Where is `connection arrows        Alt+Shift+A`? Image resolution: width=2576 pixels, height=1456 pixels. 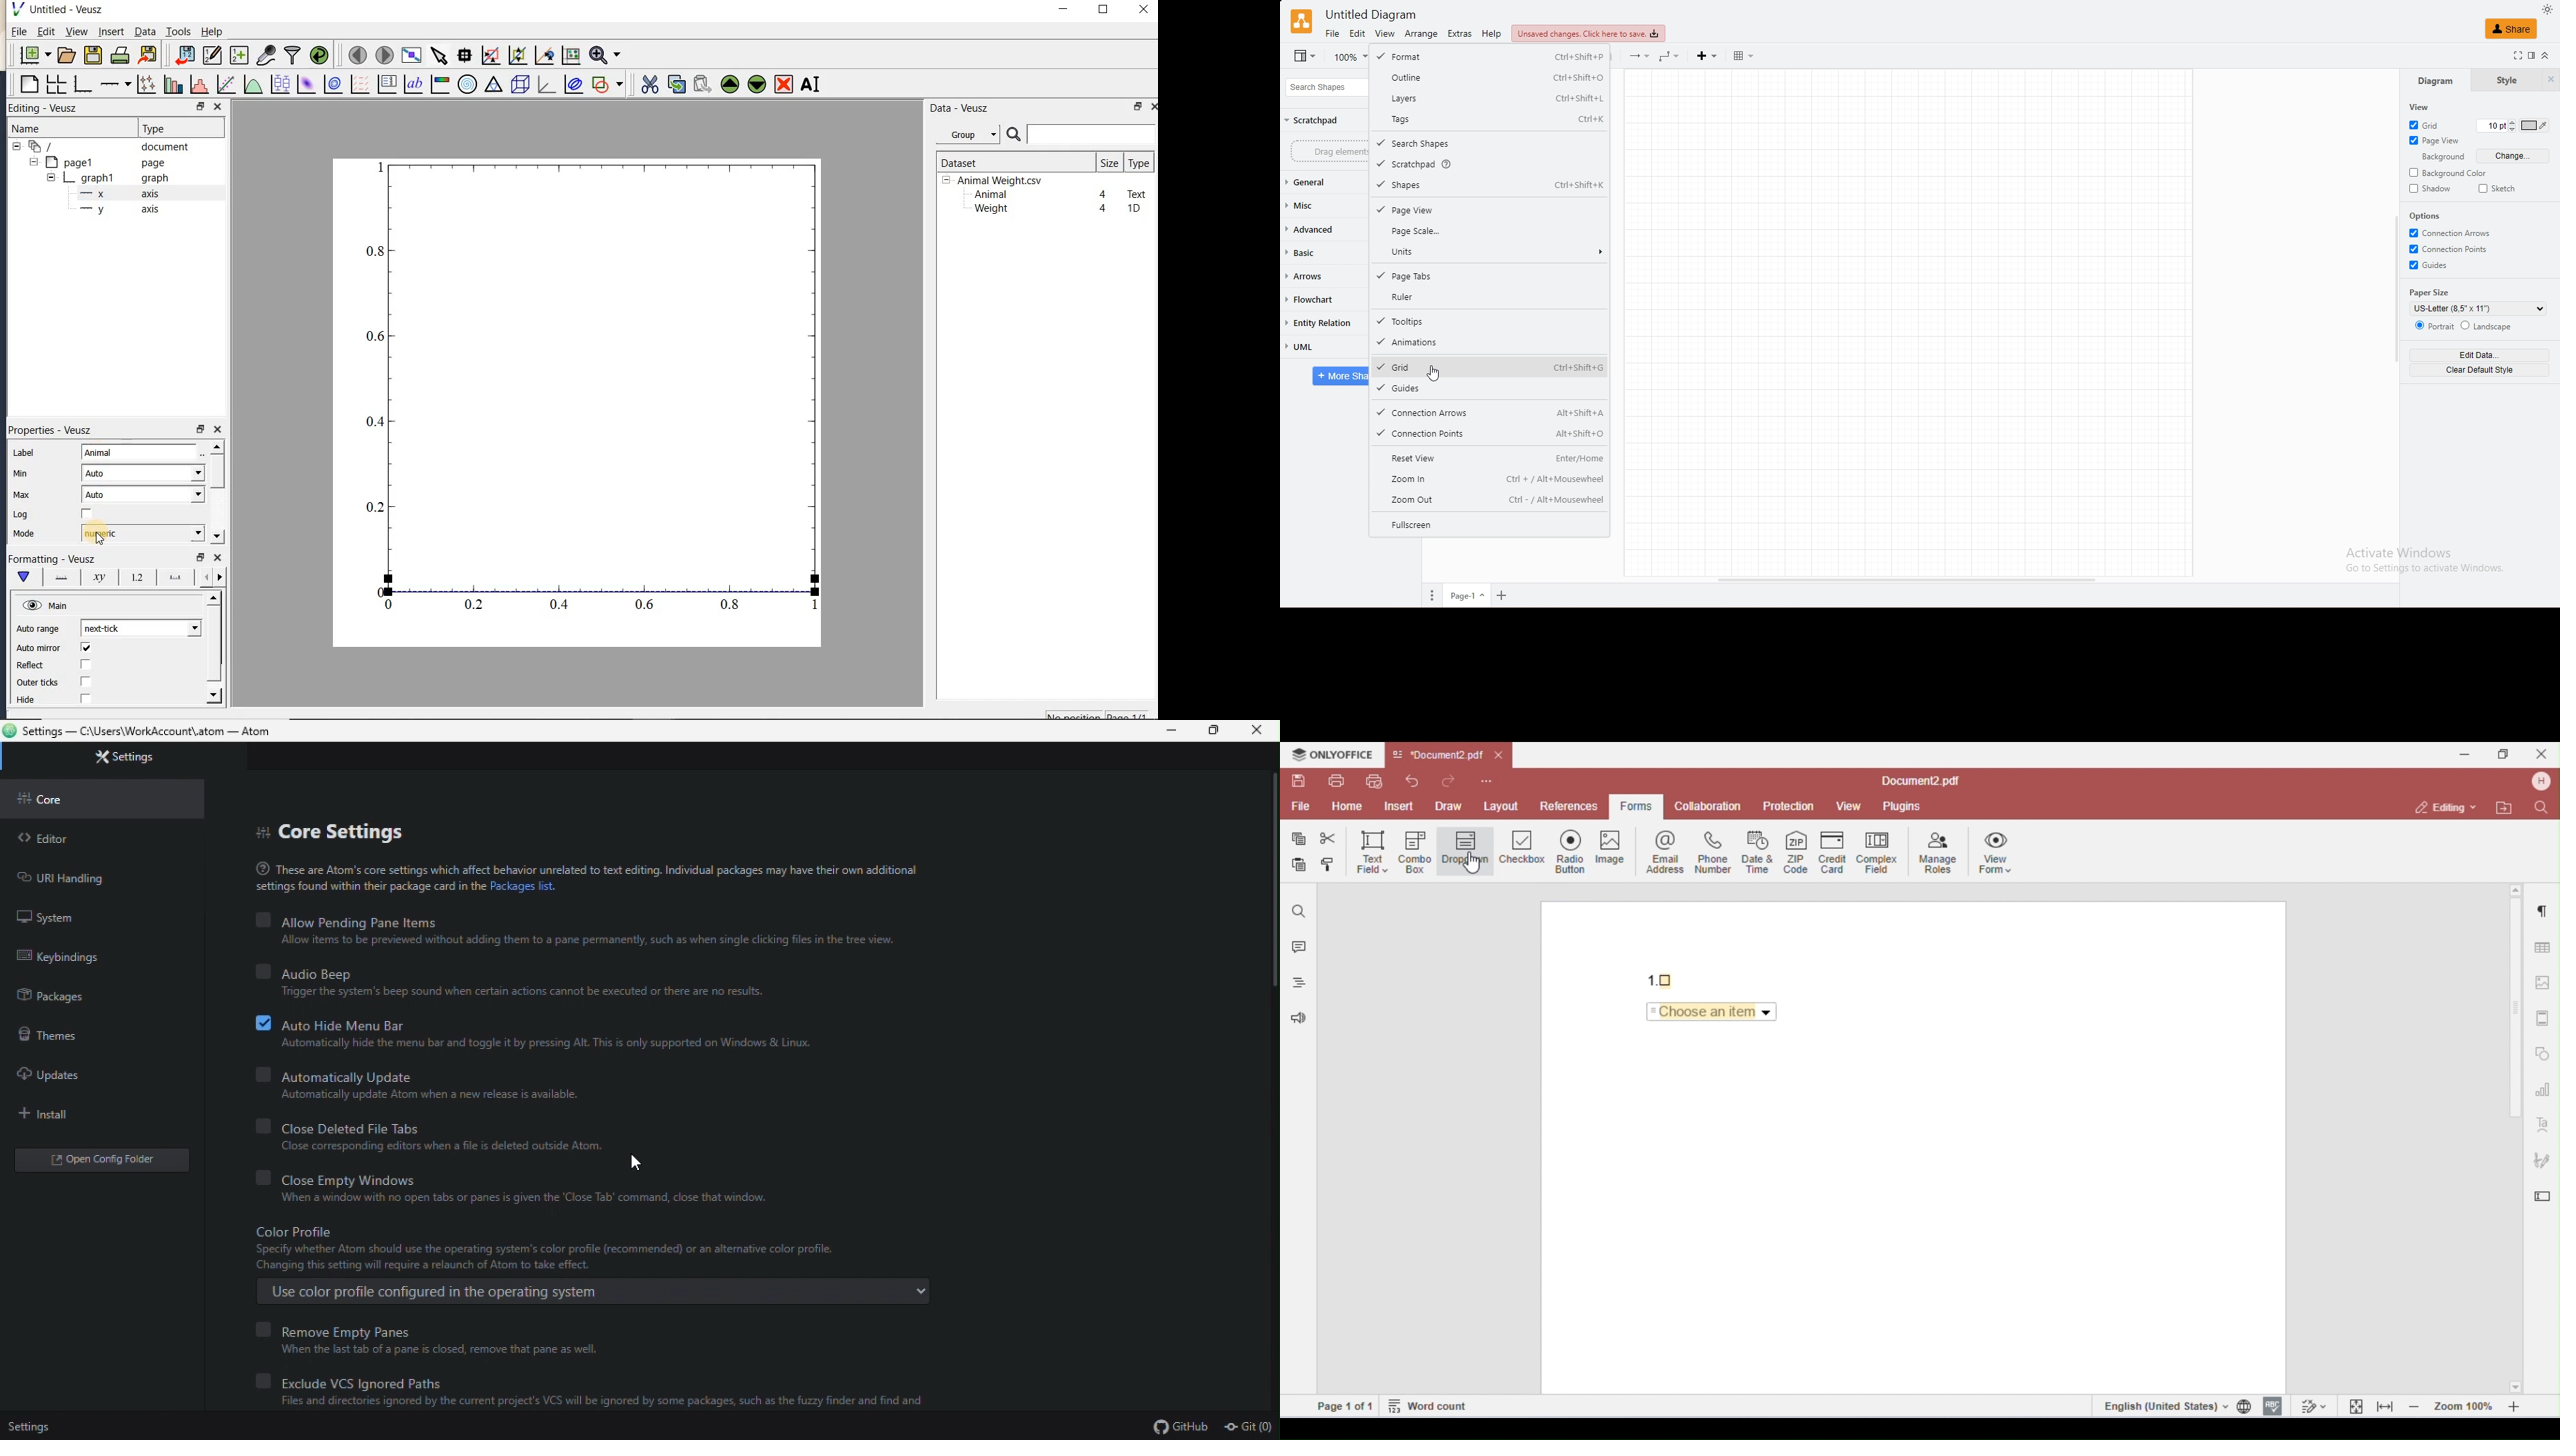 connection arrows        Alt+Shift+A is located at coordinates (1490, 413).